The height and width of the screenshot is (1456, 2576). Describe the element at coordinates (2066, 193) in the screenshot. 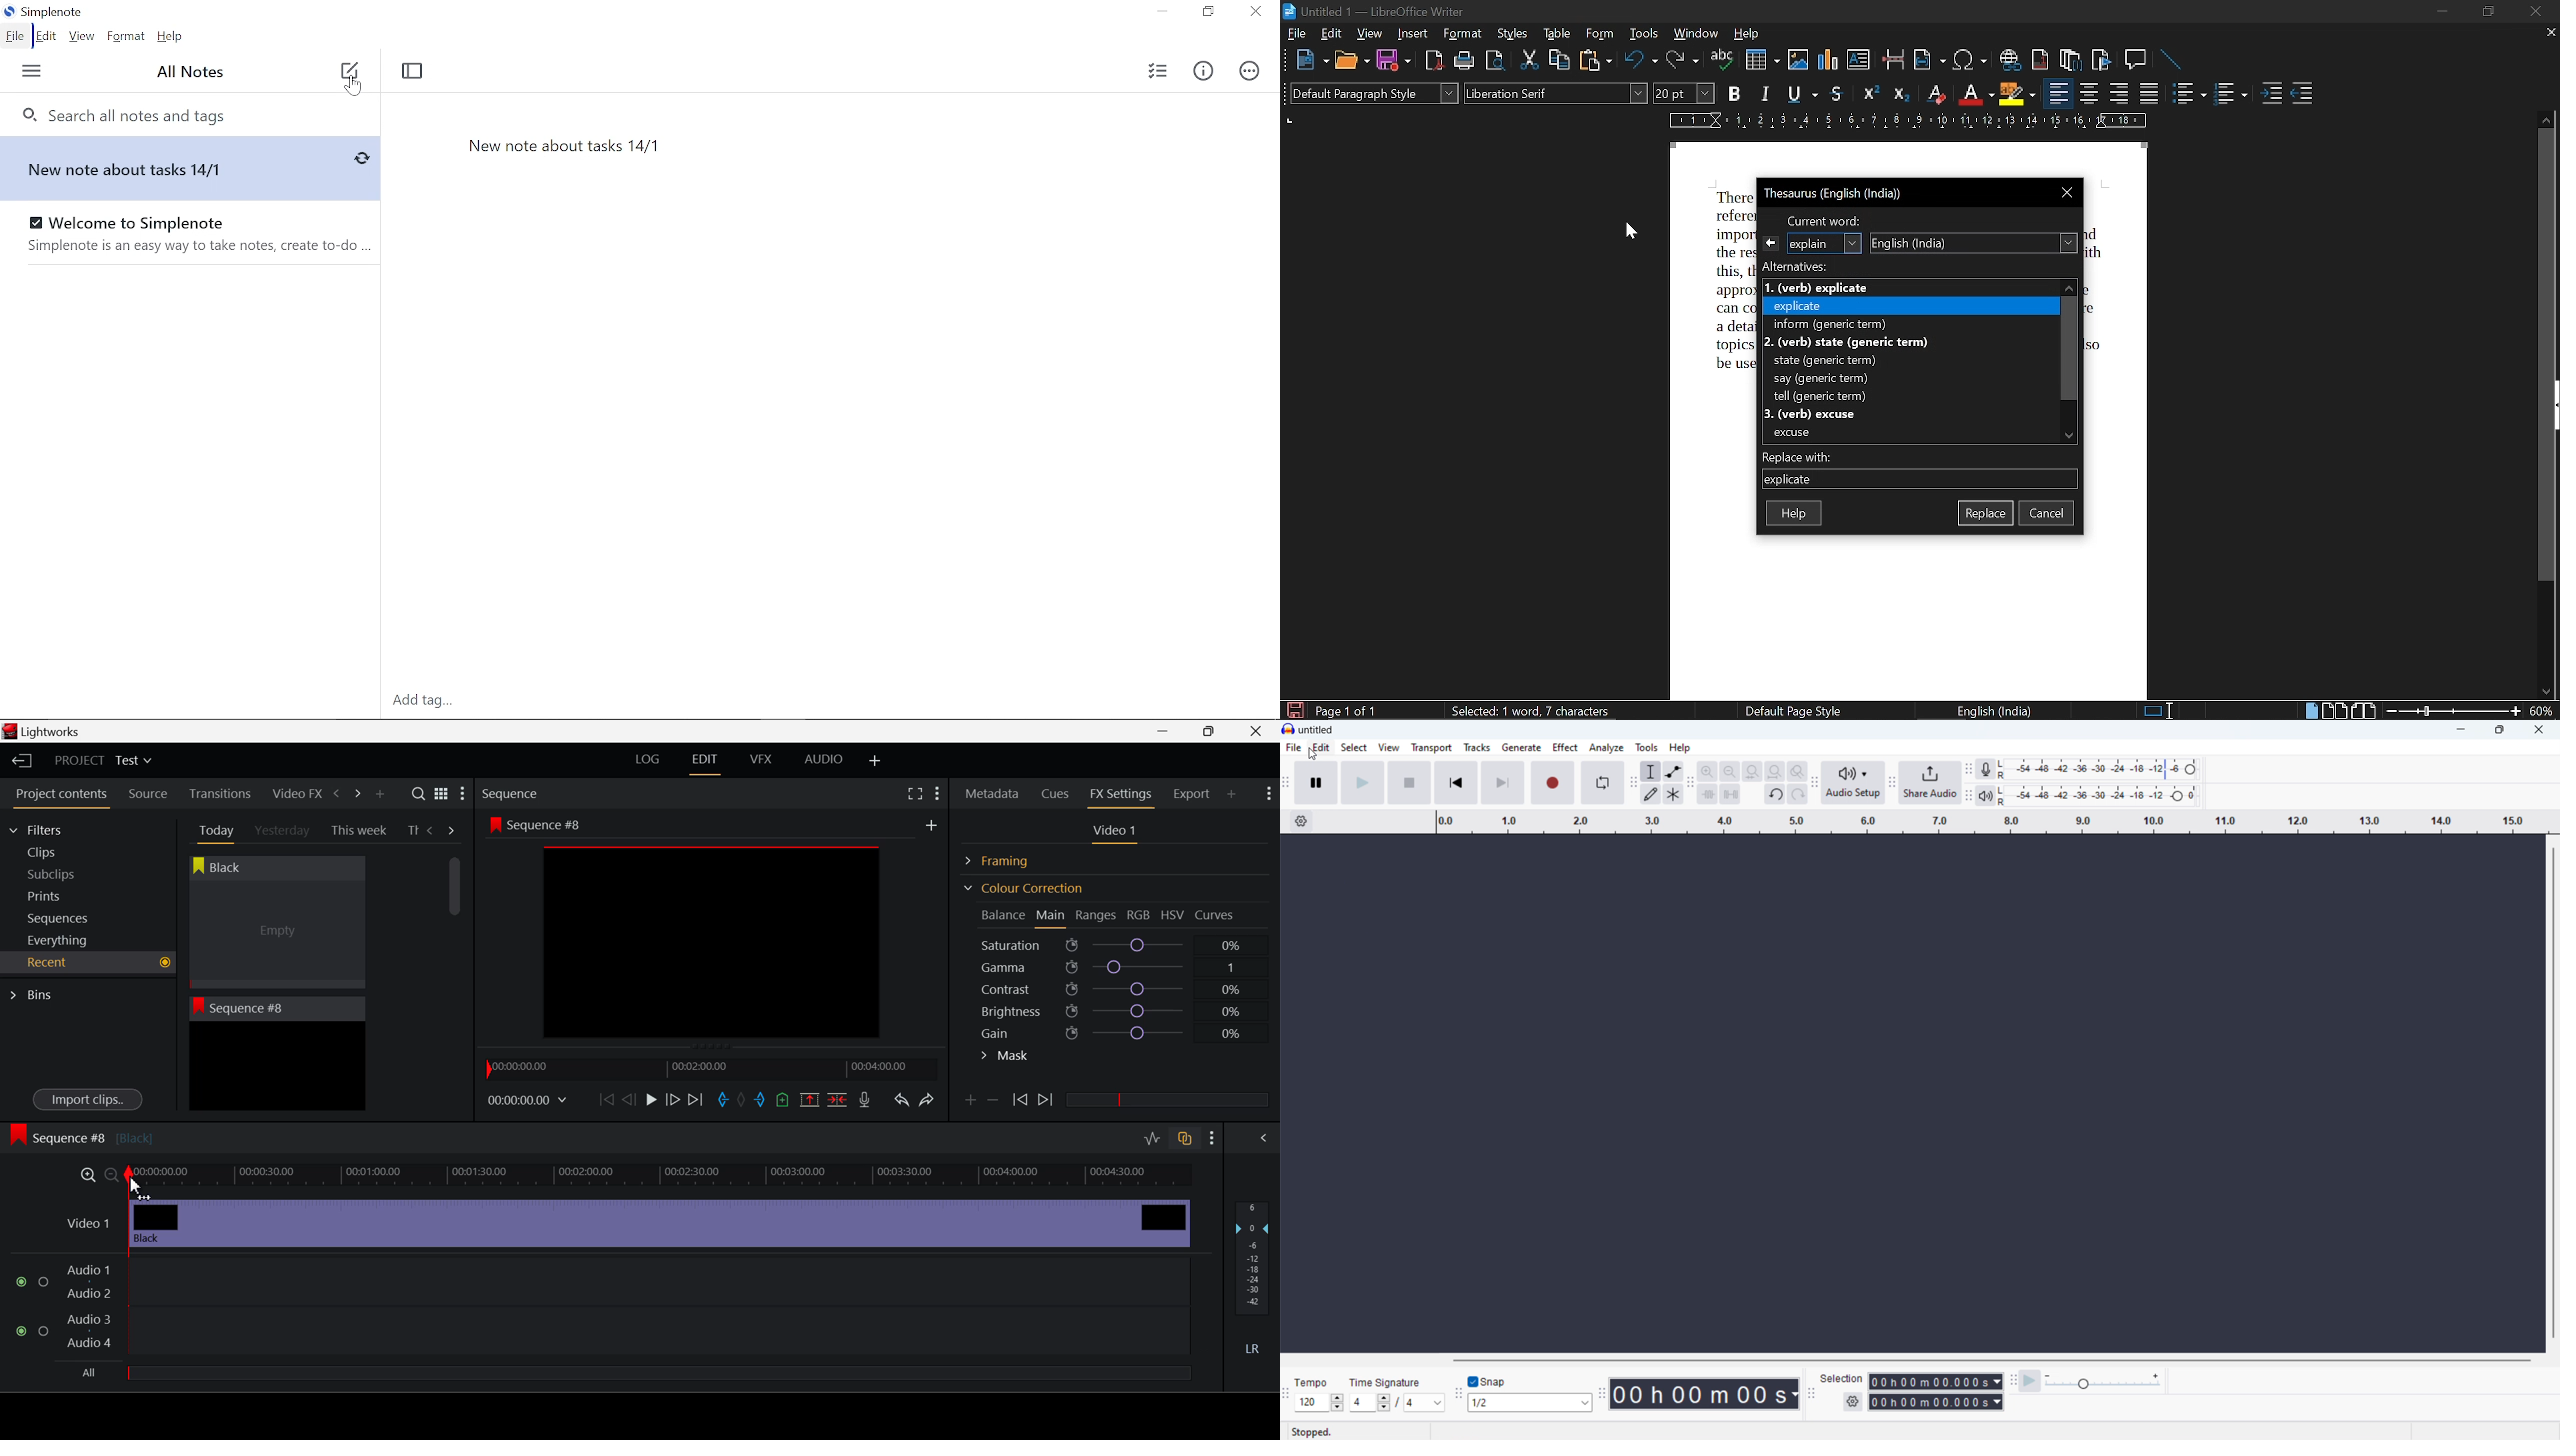

I see `close` at that location.